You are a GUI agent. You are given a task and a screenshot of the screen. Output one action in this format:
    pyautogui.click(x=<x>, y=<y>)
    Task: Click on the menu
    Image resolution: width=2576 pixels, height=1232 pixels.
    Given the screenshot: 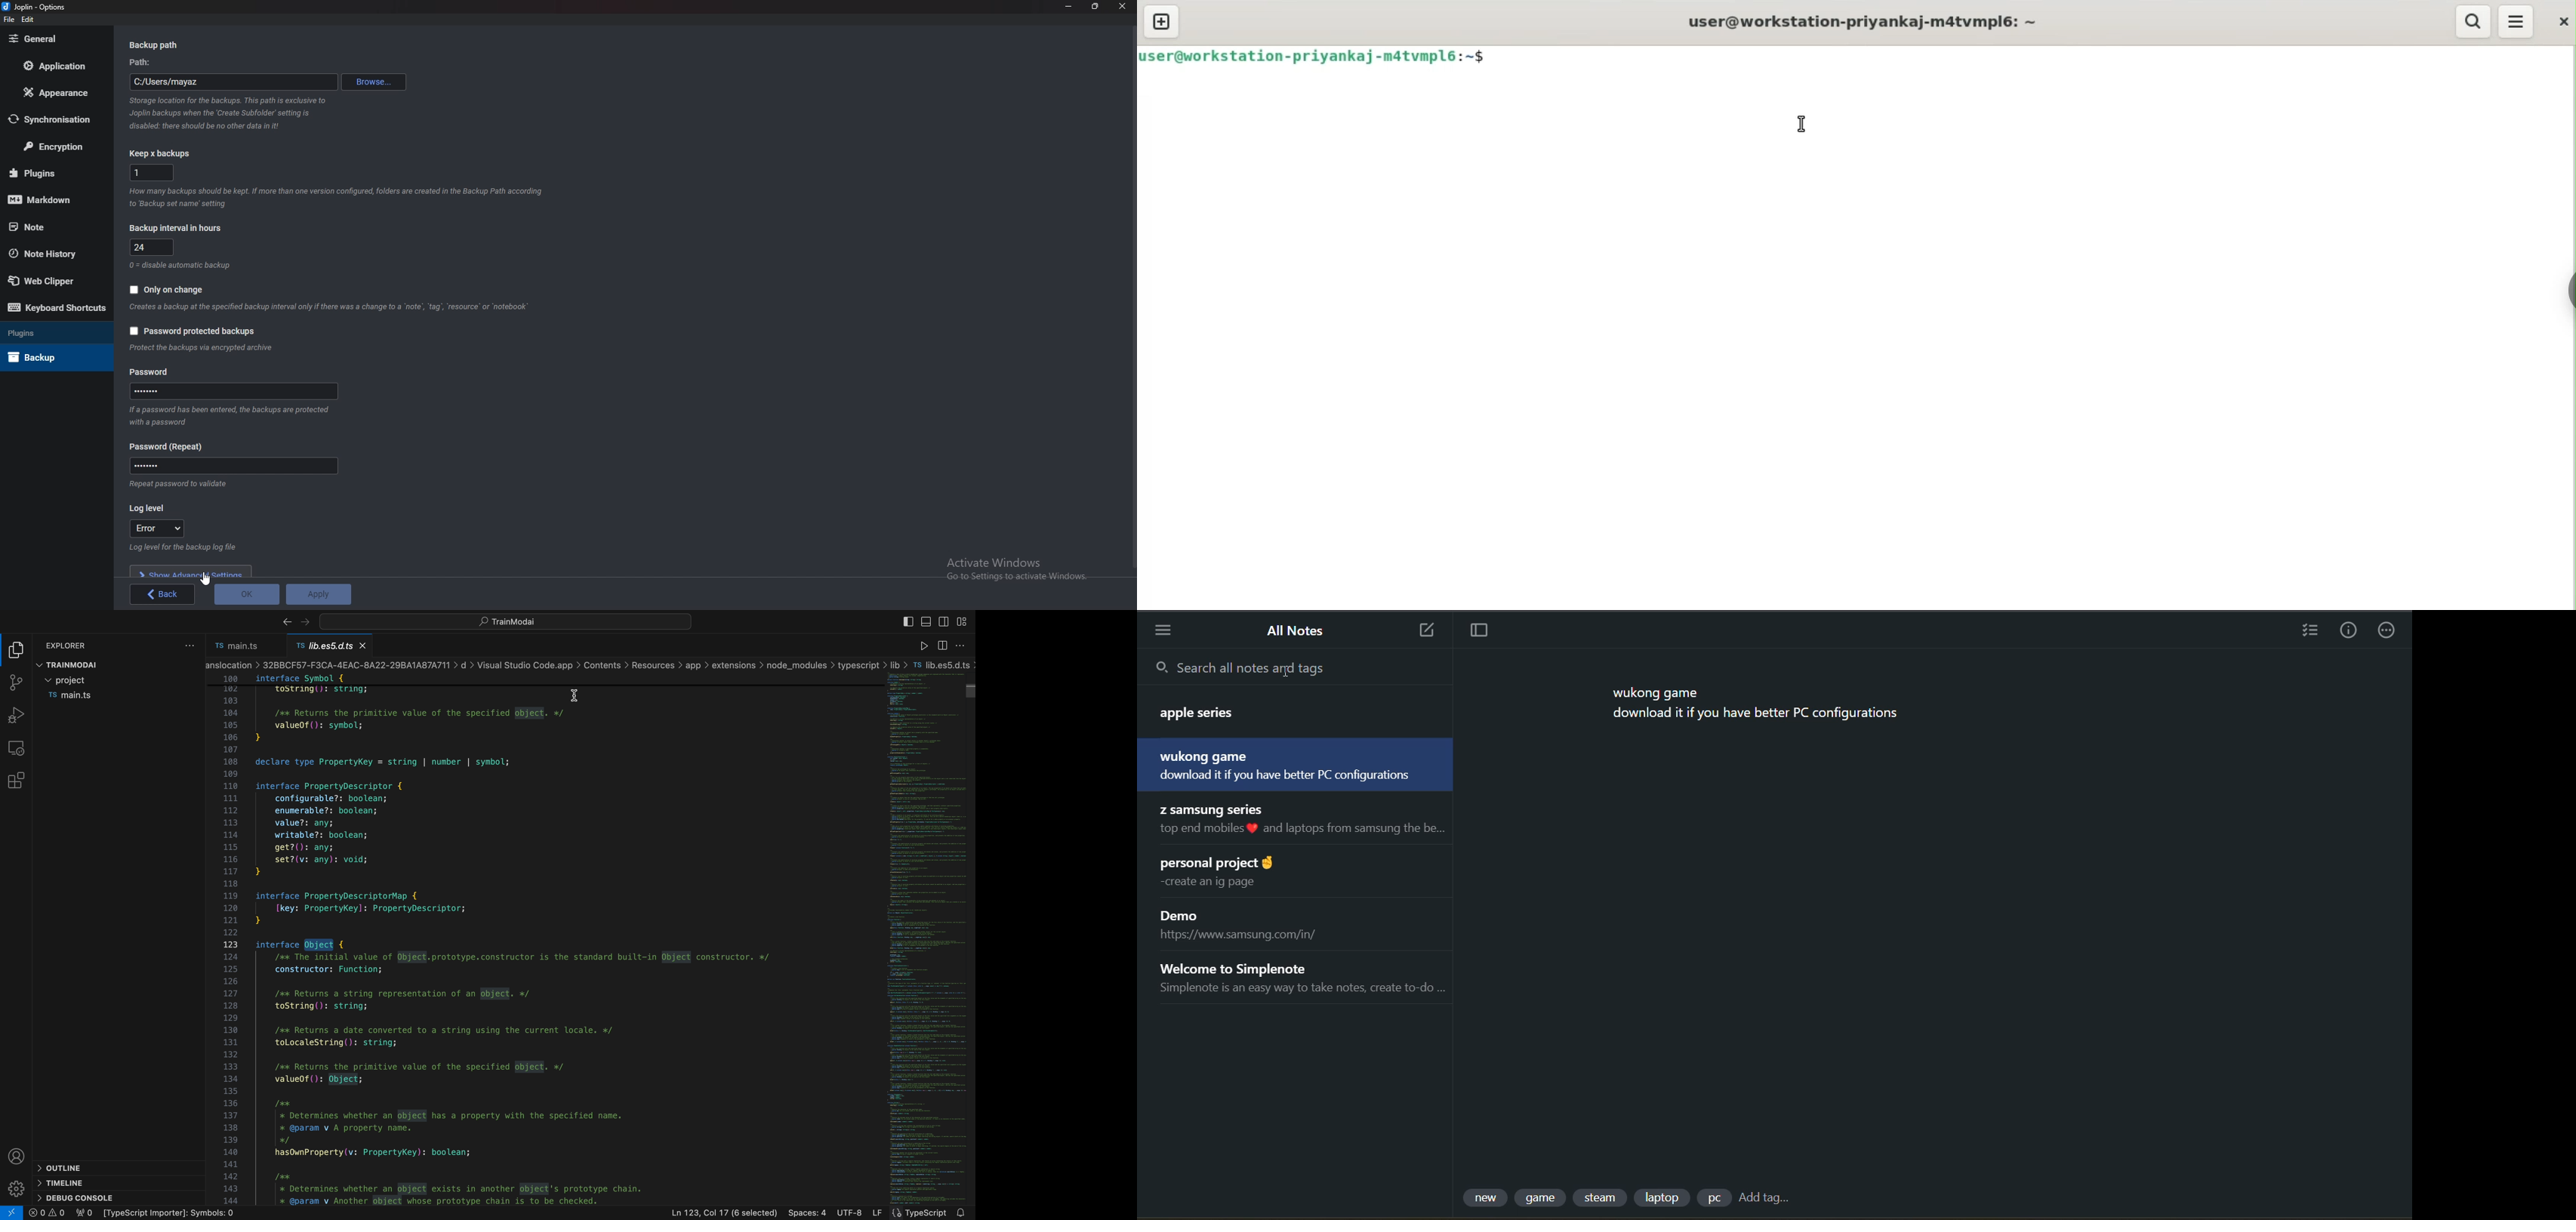 What is the action you would take?
    pyautogui.click(x=1160, y=630)
    